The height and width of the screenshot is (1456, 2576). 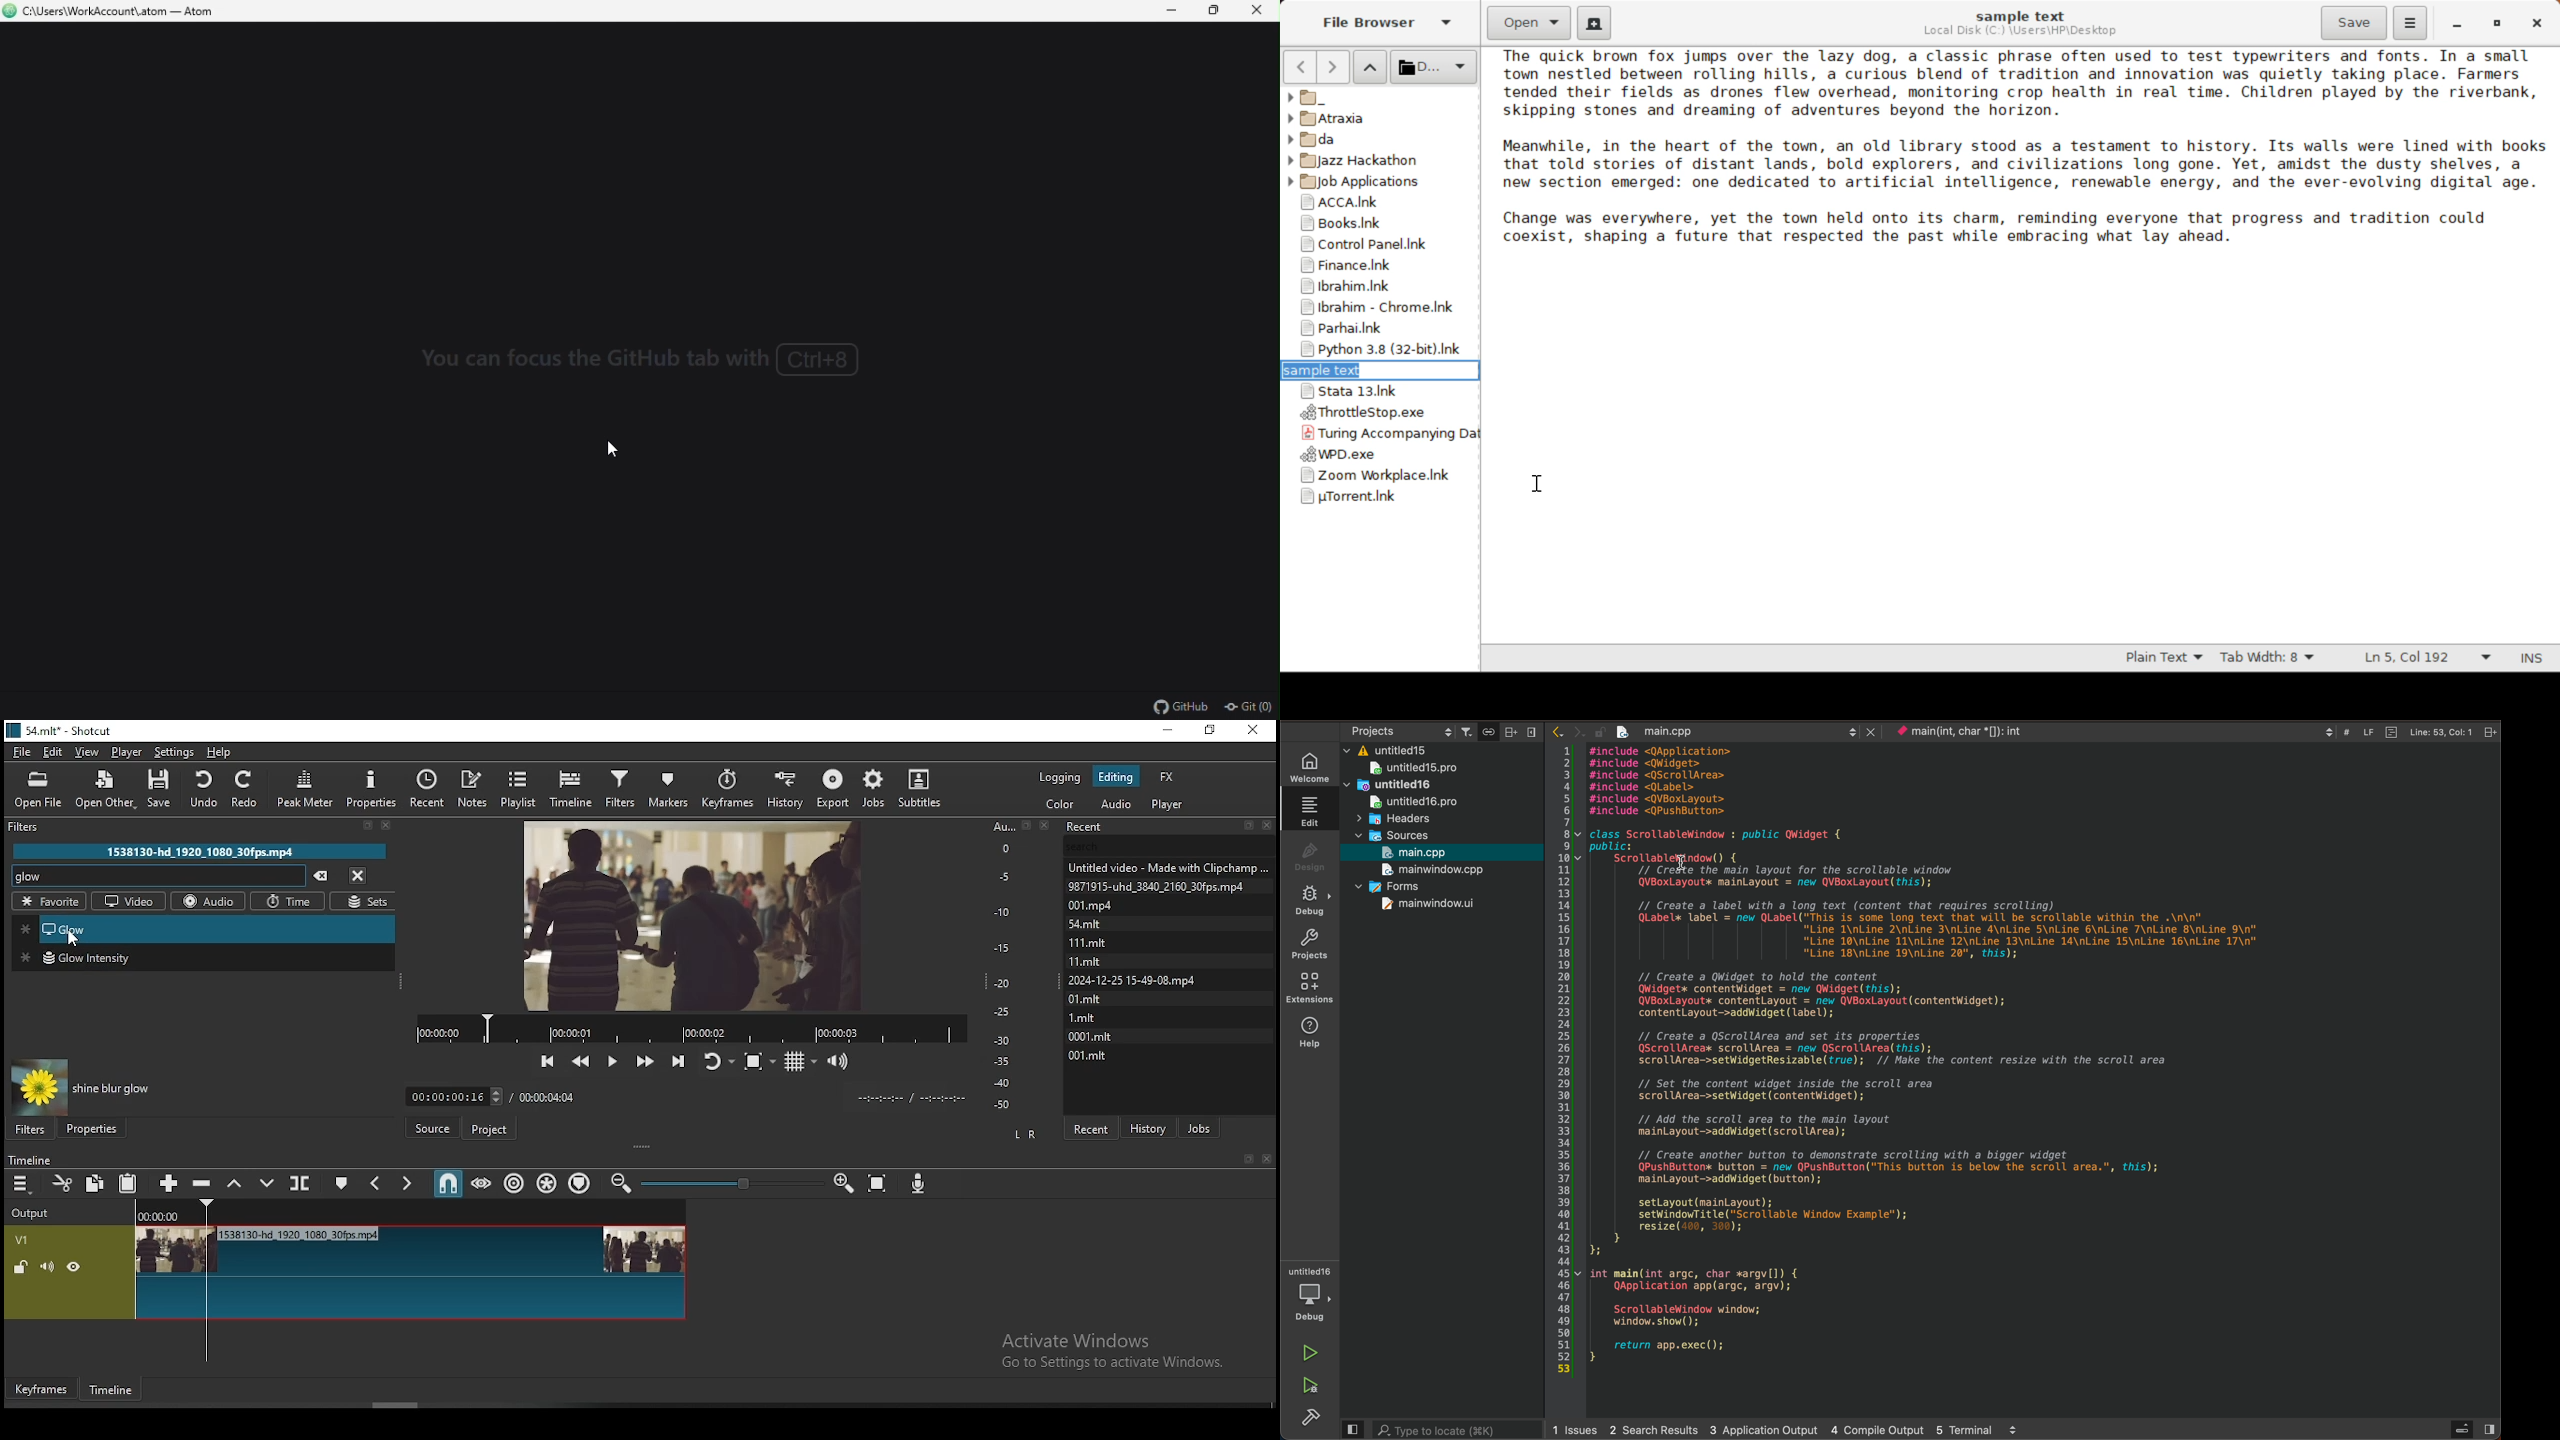 I want to click on subtitles, so click(x=924, y=787).